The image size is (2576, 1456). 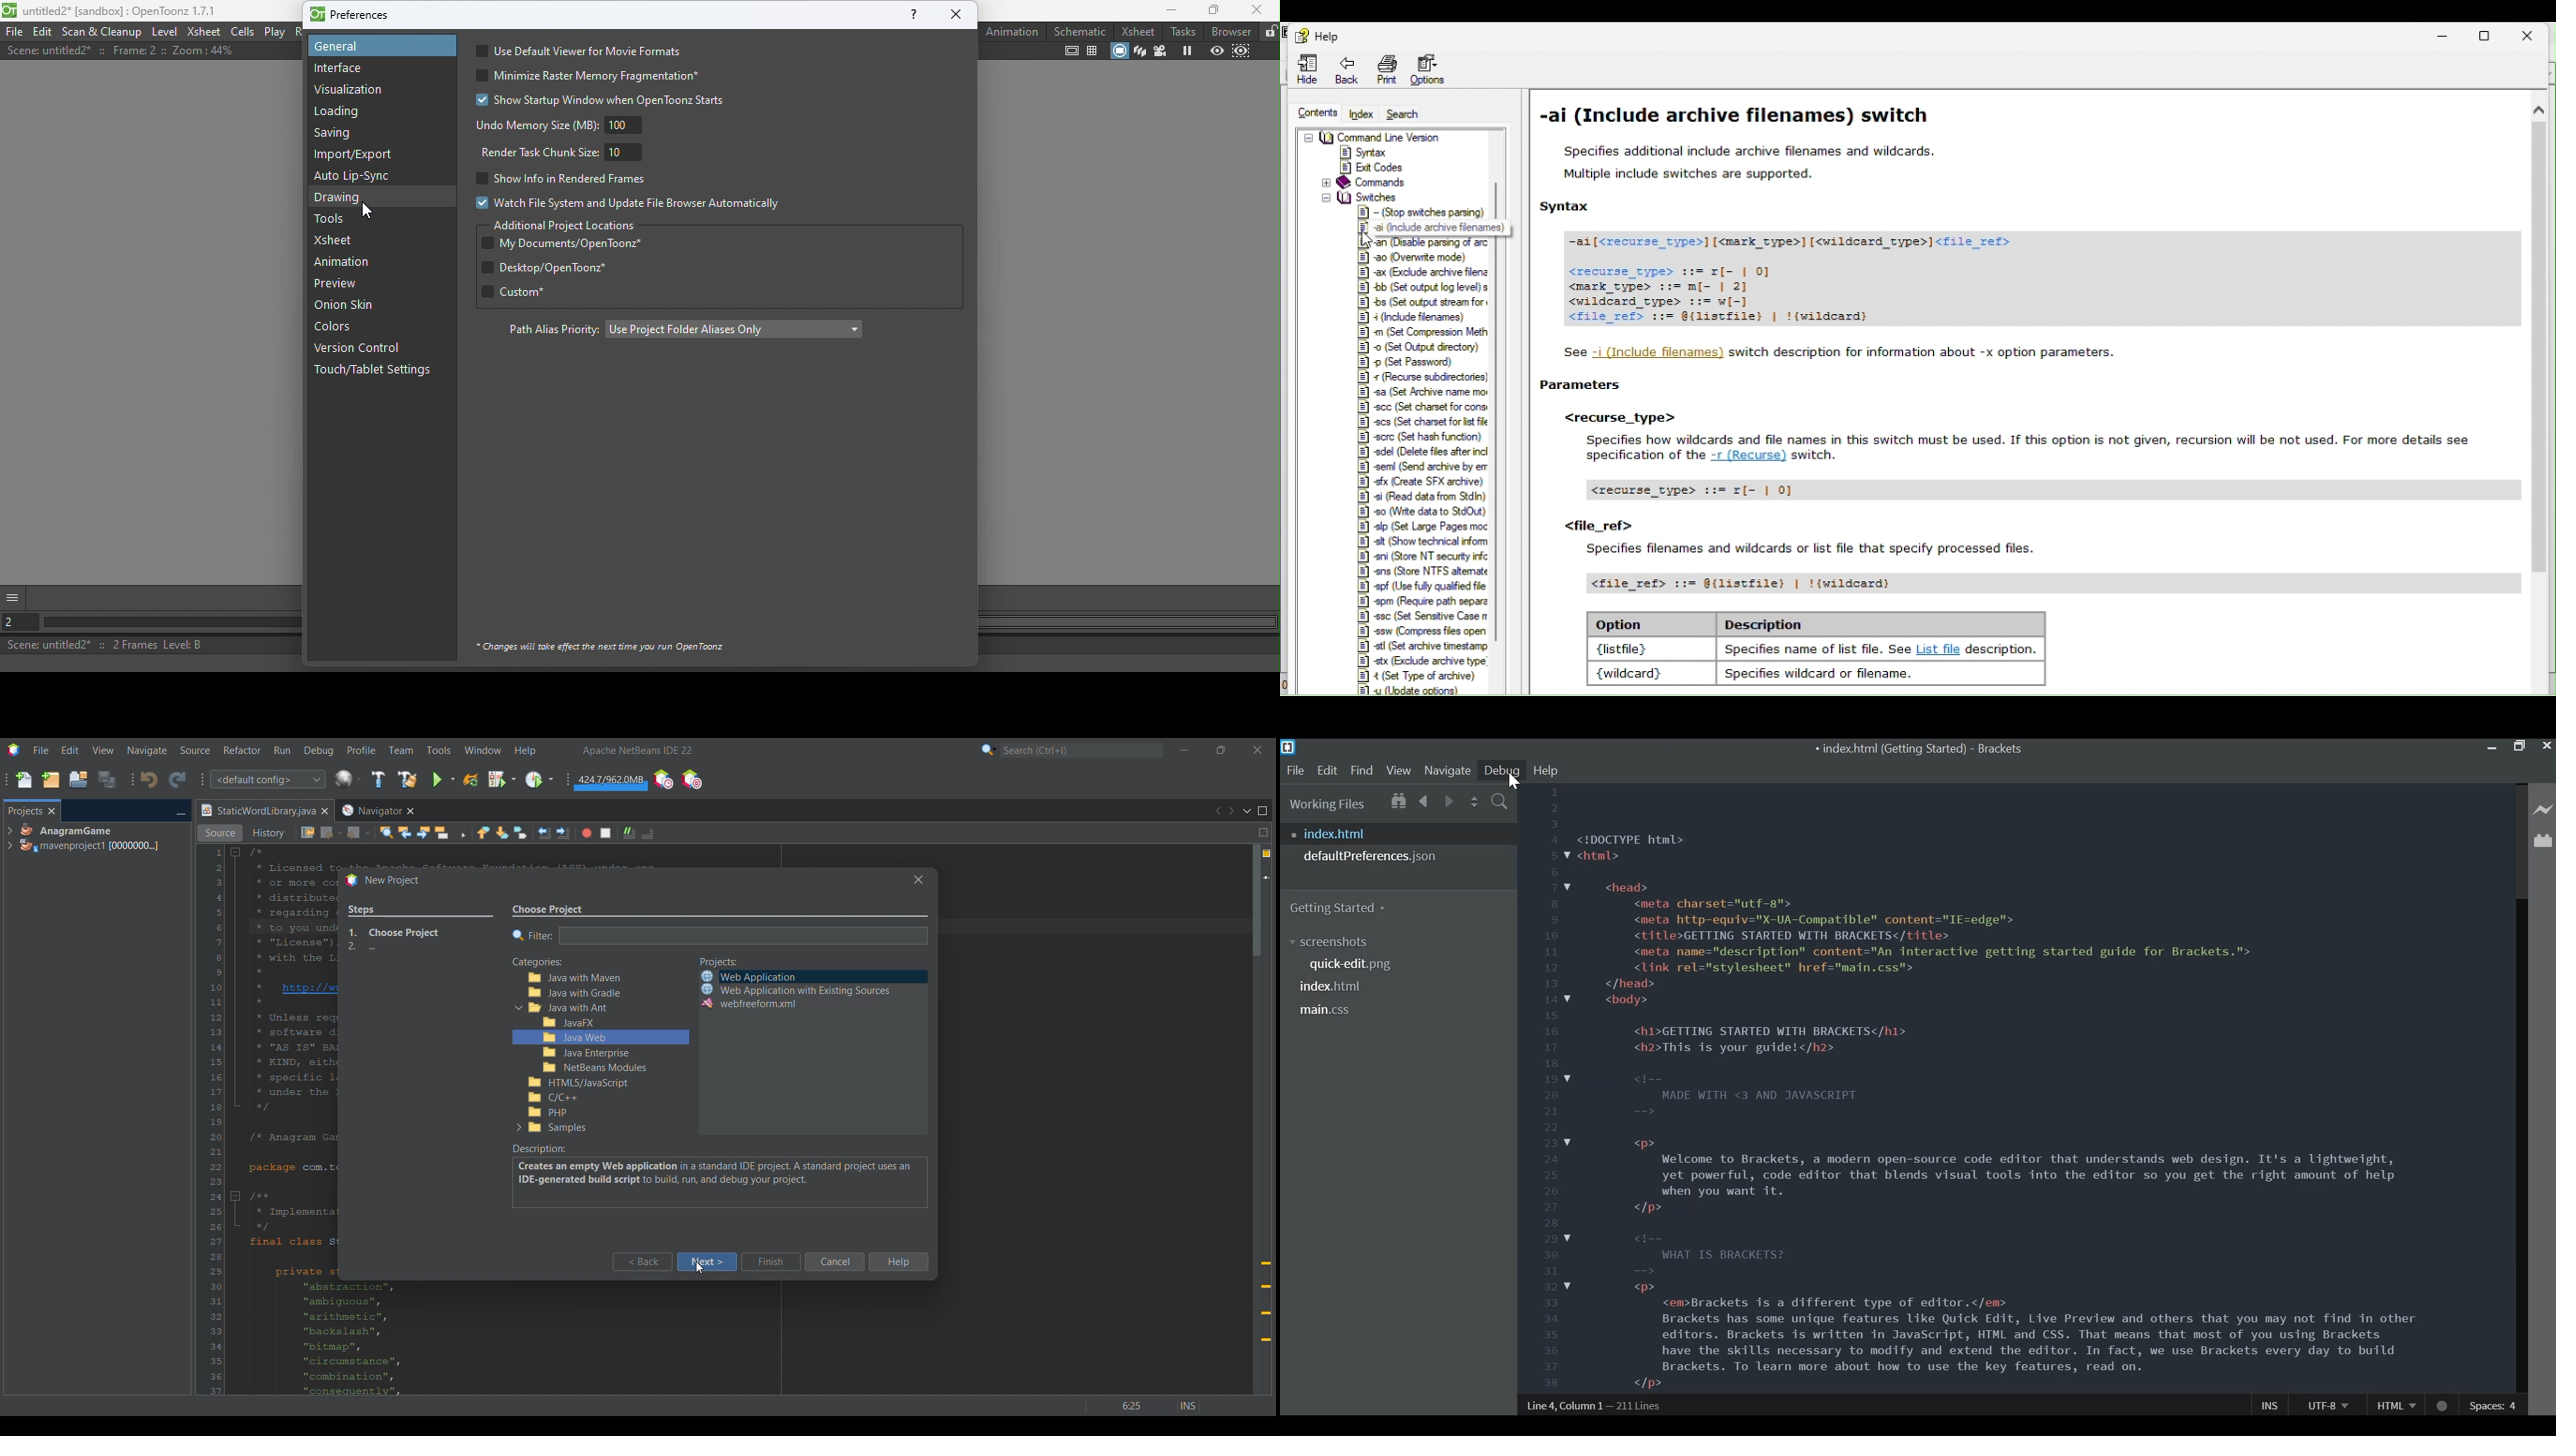 What do you see at coordinates (2271, 1405) in the screenshot?
I see `Ins` at bounding box center [2271, 1405].